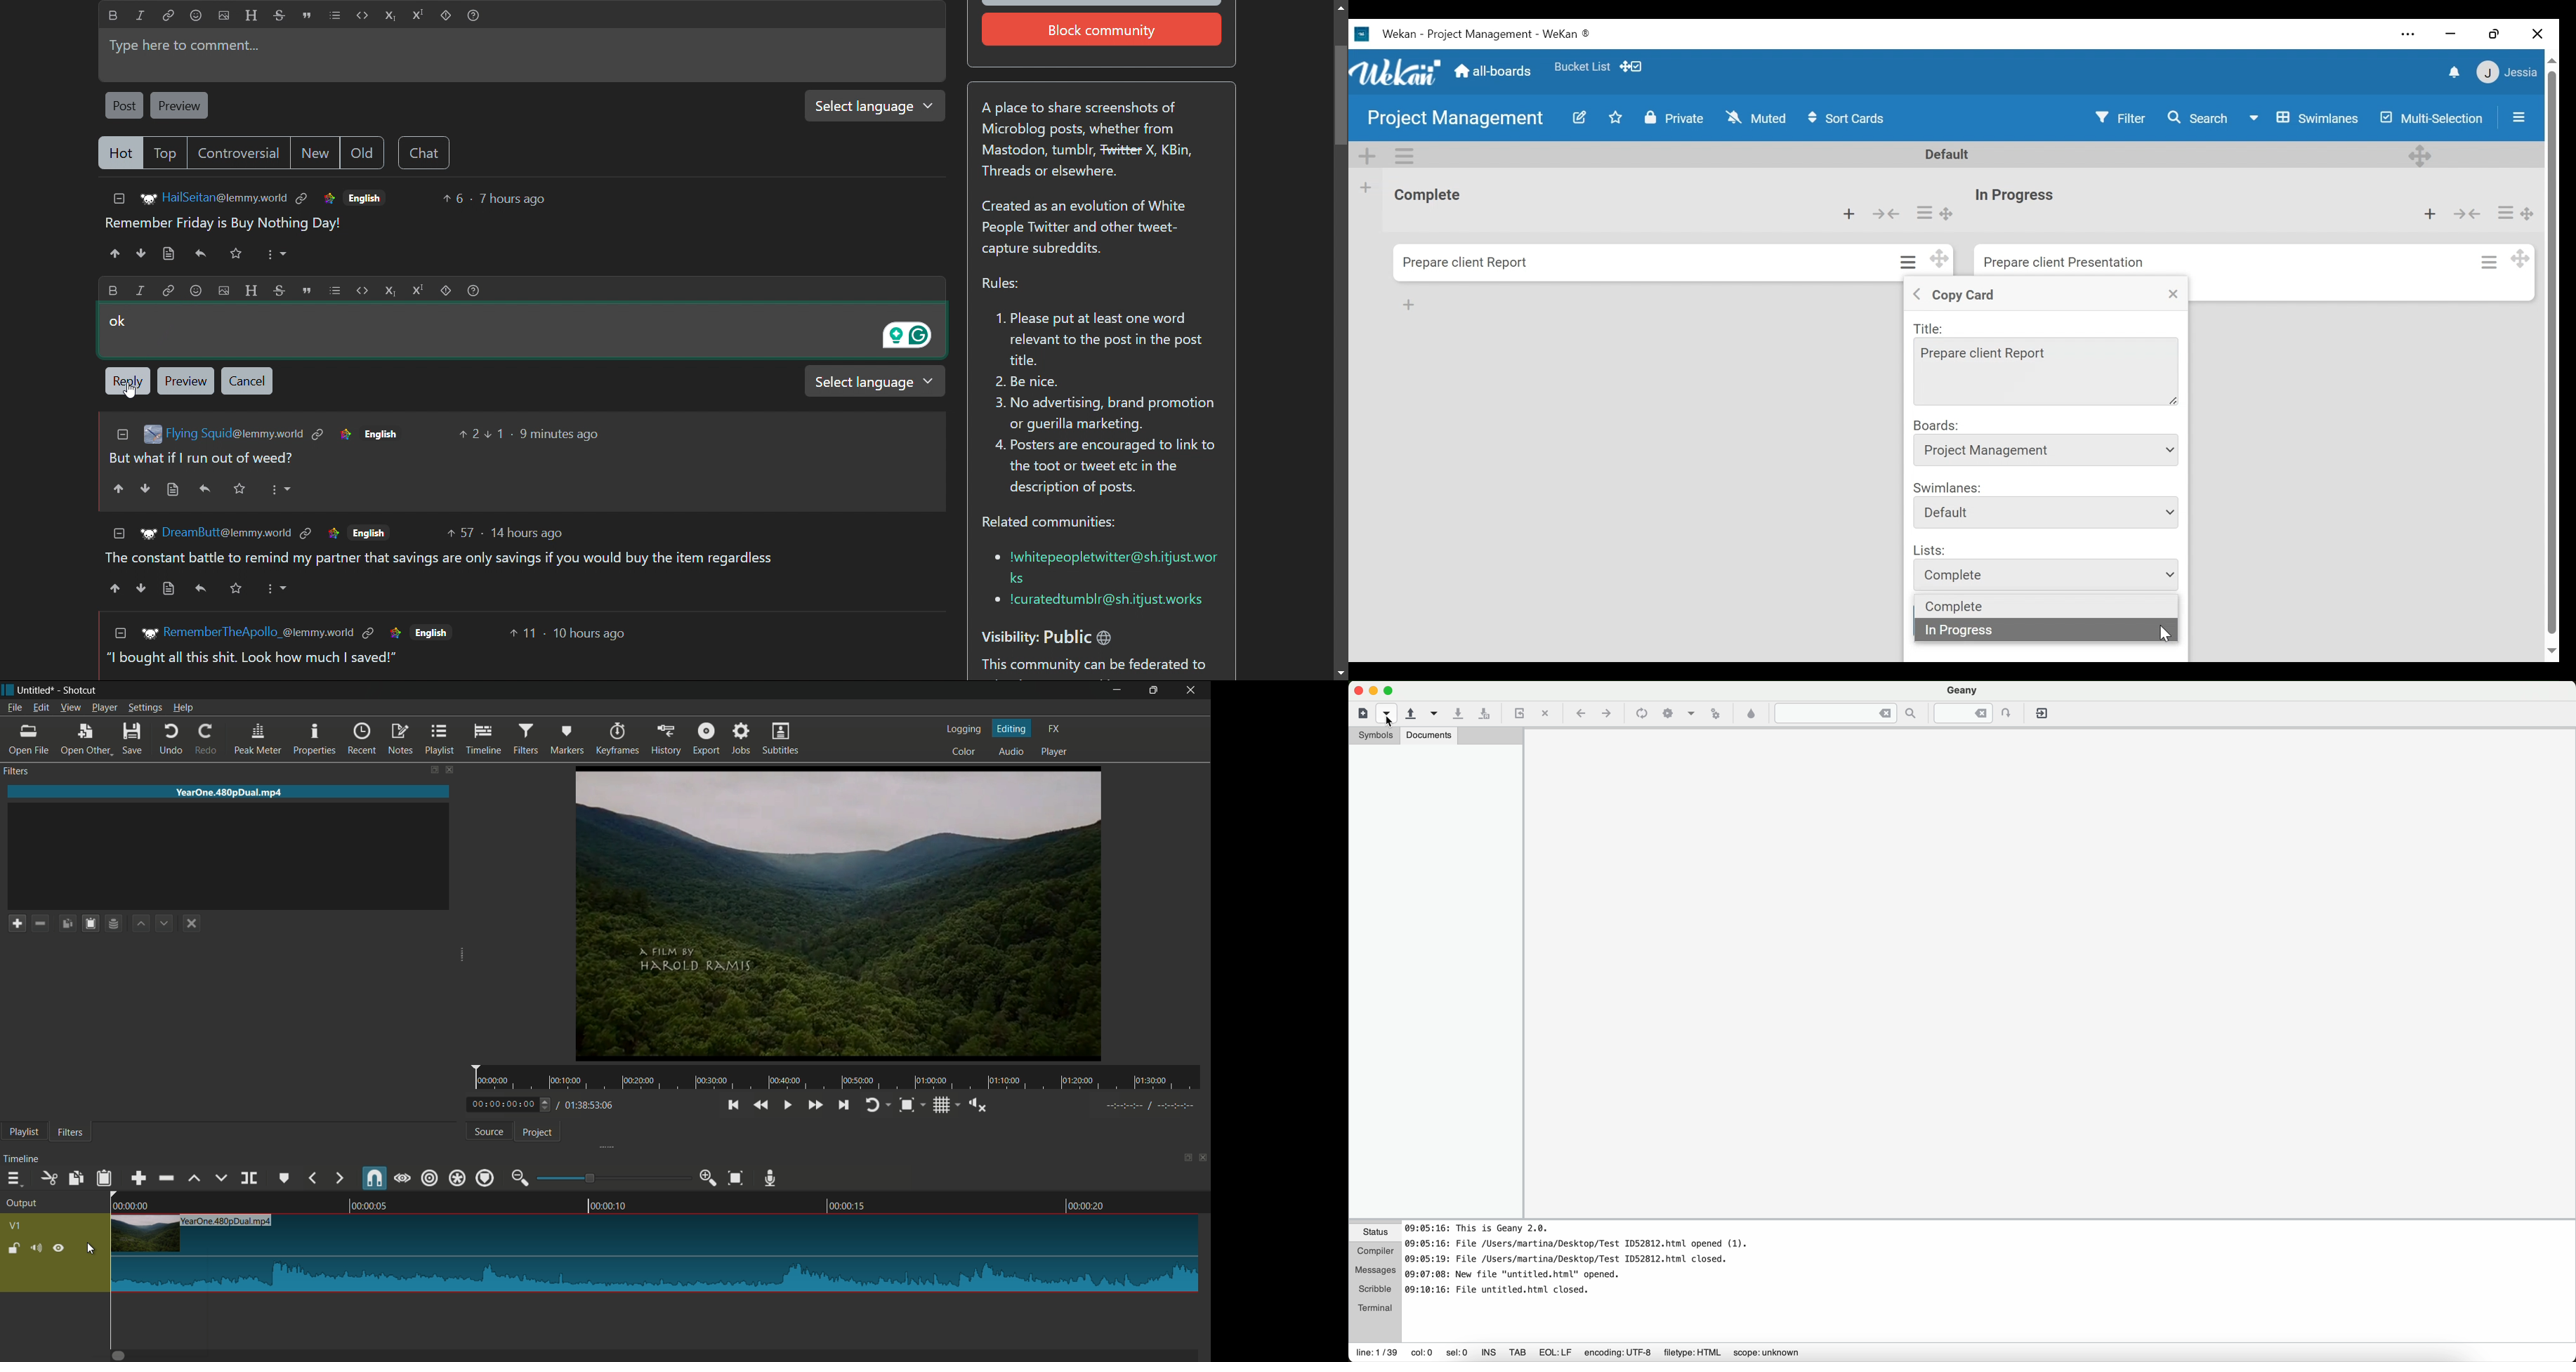 The height and width of the screenshot is (1372, 2576). I want to click on Lists:, so click(1933, 549).